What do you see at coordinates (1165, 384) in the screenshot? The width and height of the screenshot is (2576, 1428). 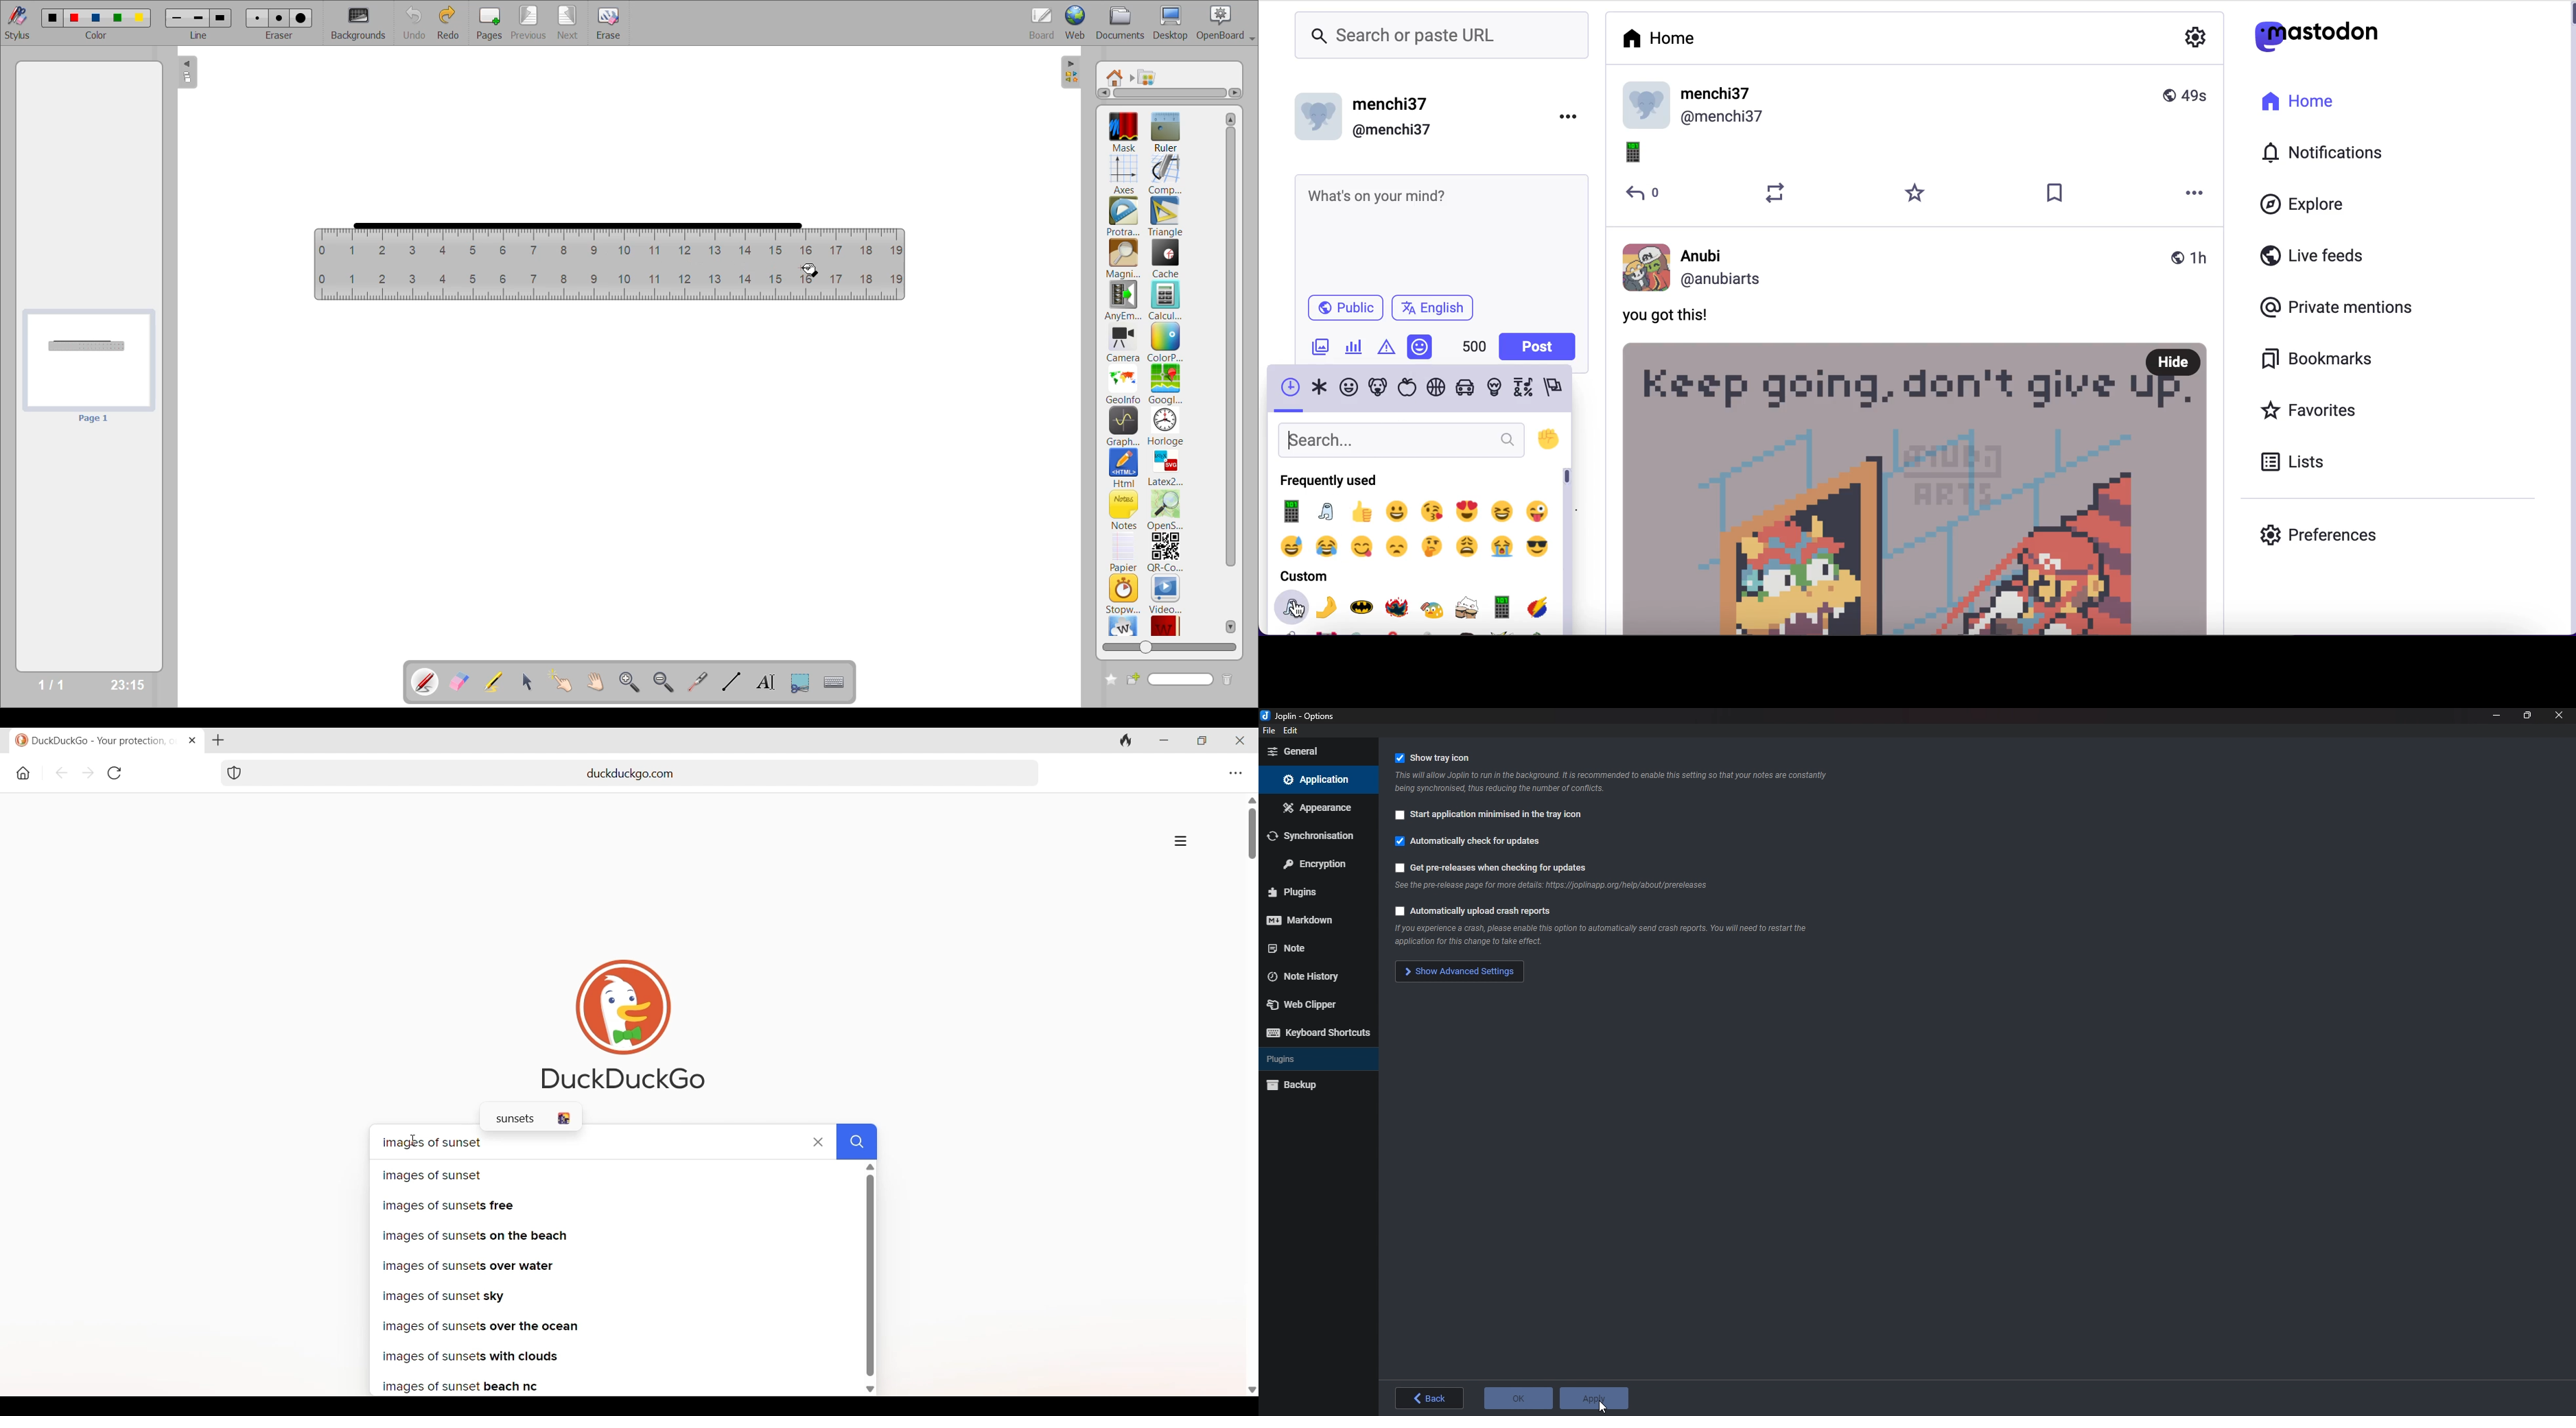 I see `googlemaps` at bounding box center [1165, 384].